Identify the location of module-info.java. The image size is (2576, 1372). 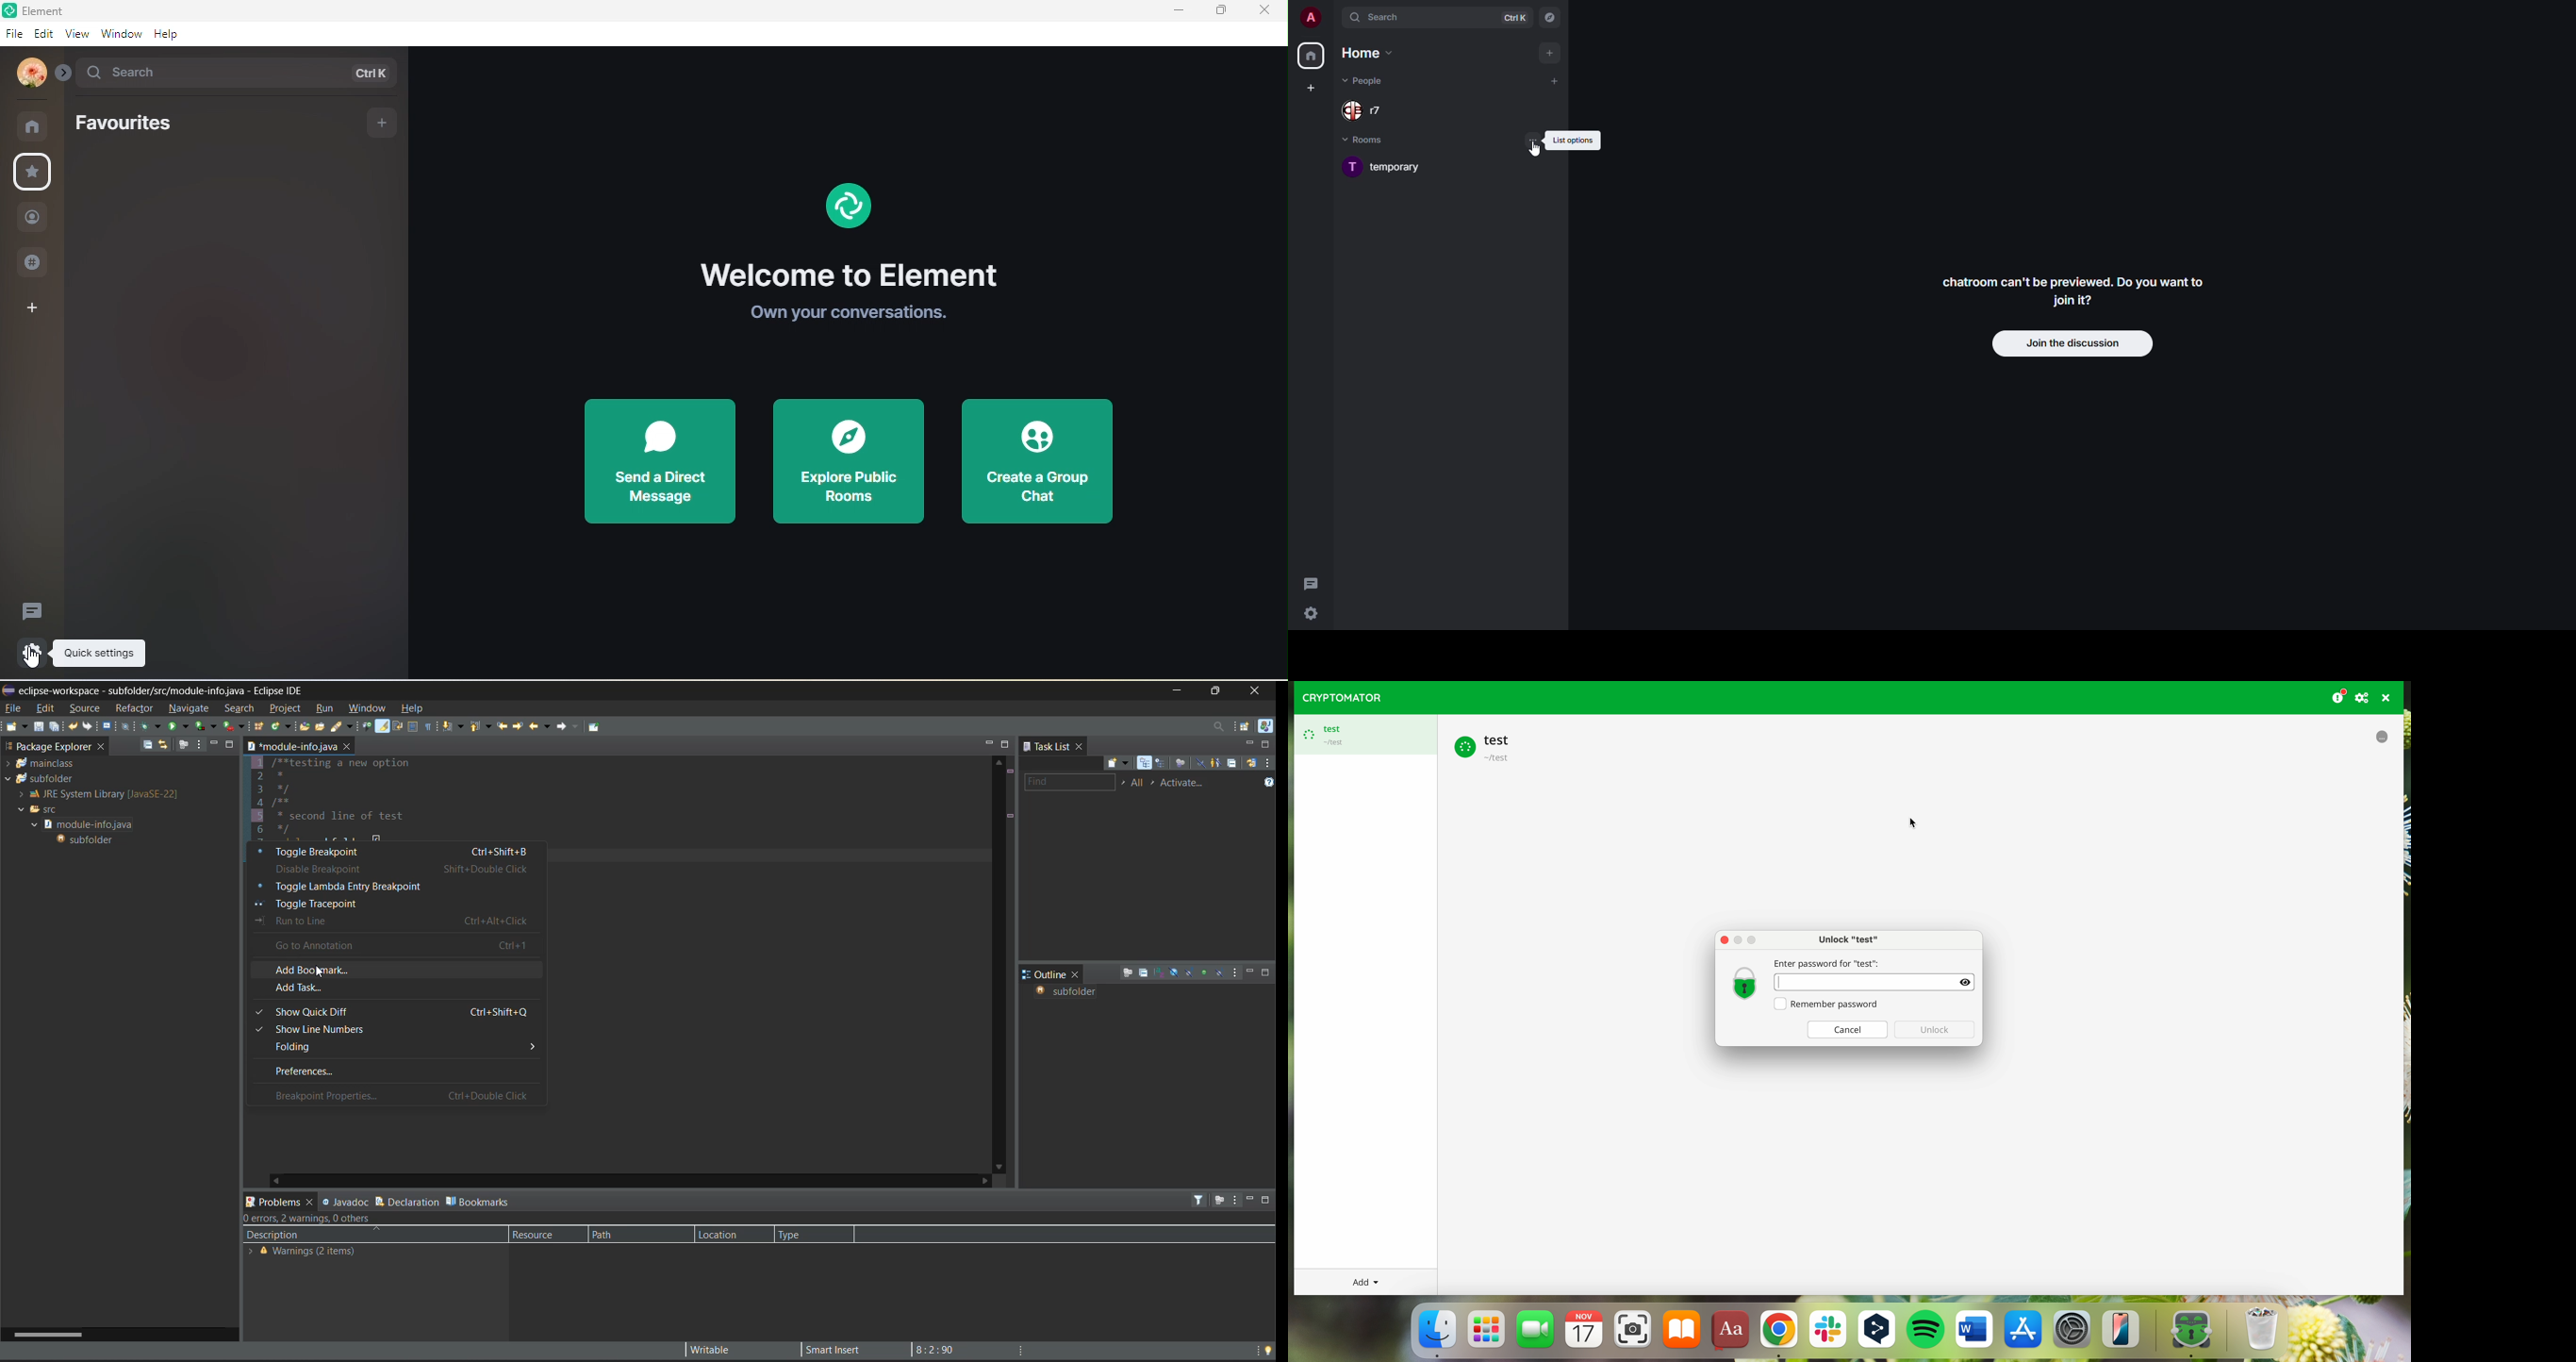
(291, 746).